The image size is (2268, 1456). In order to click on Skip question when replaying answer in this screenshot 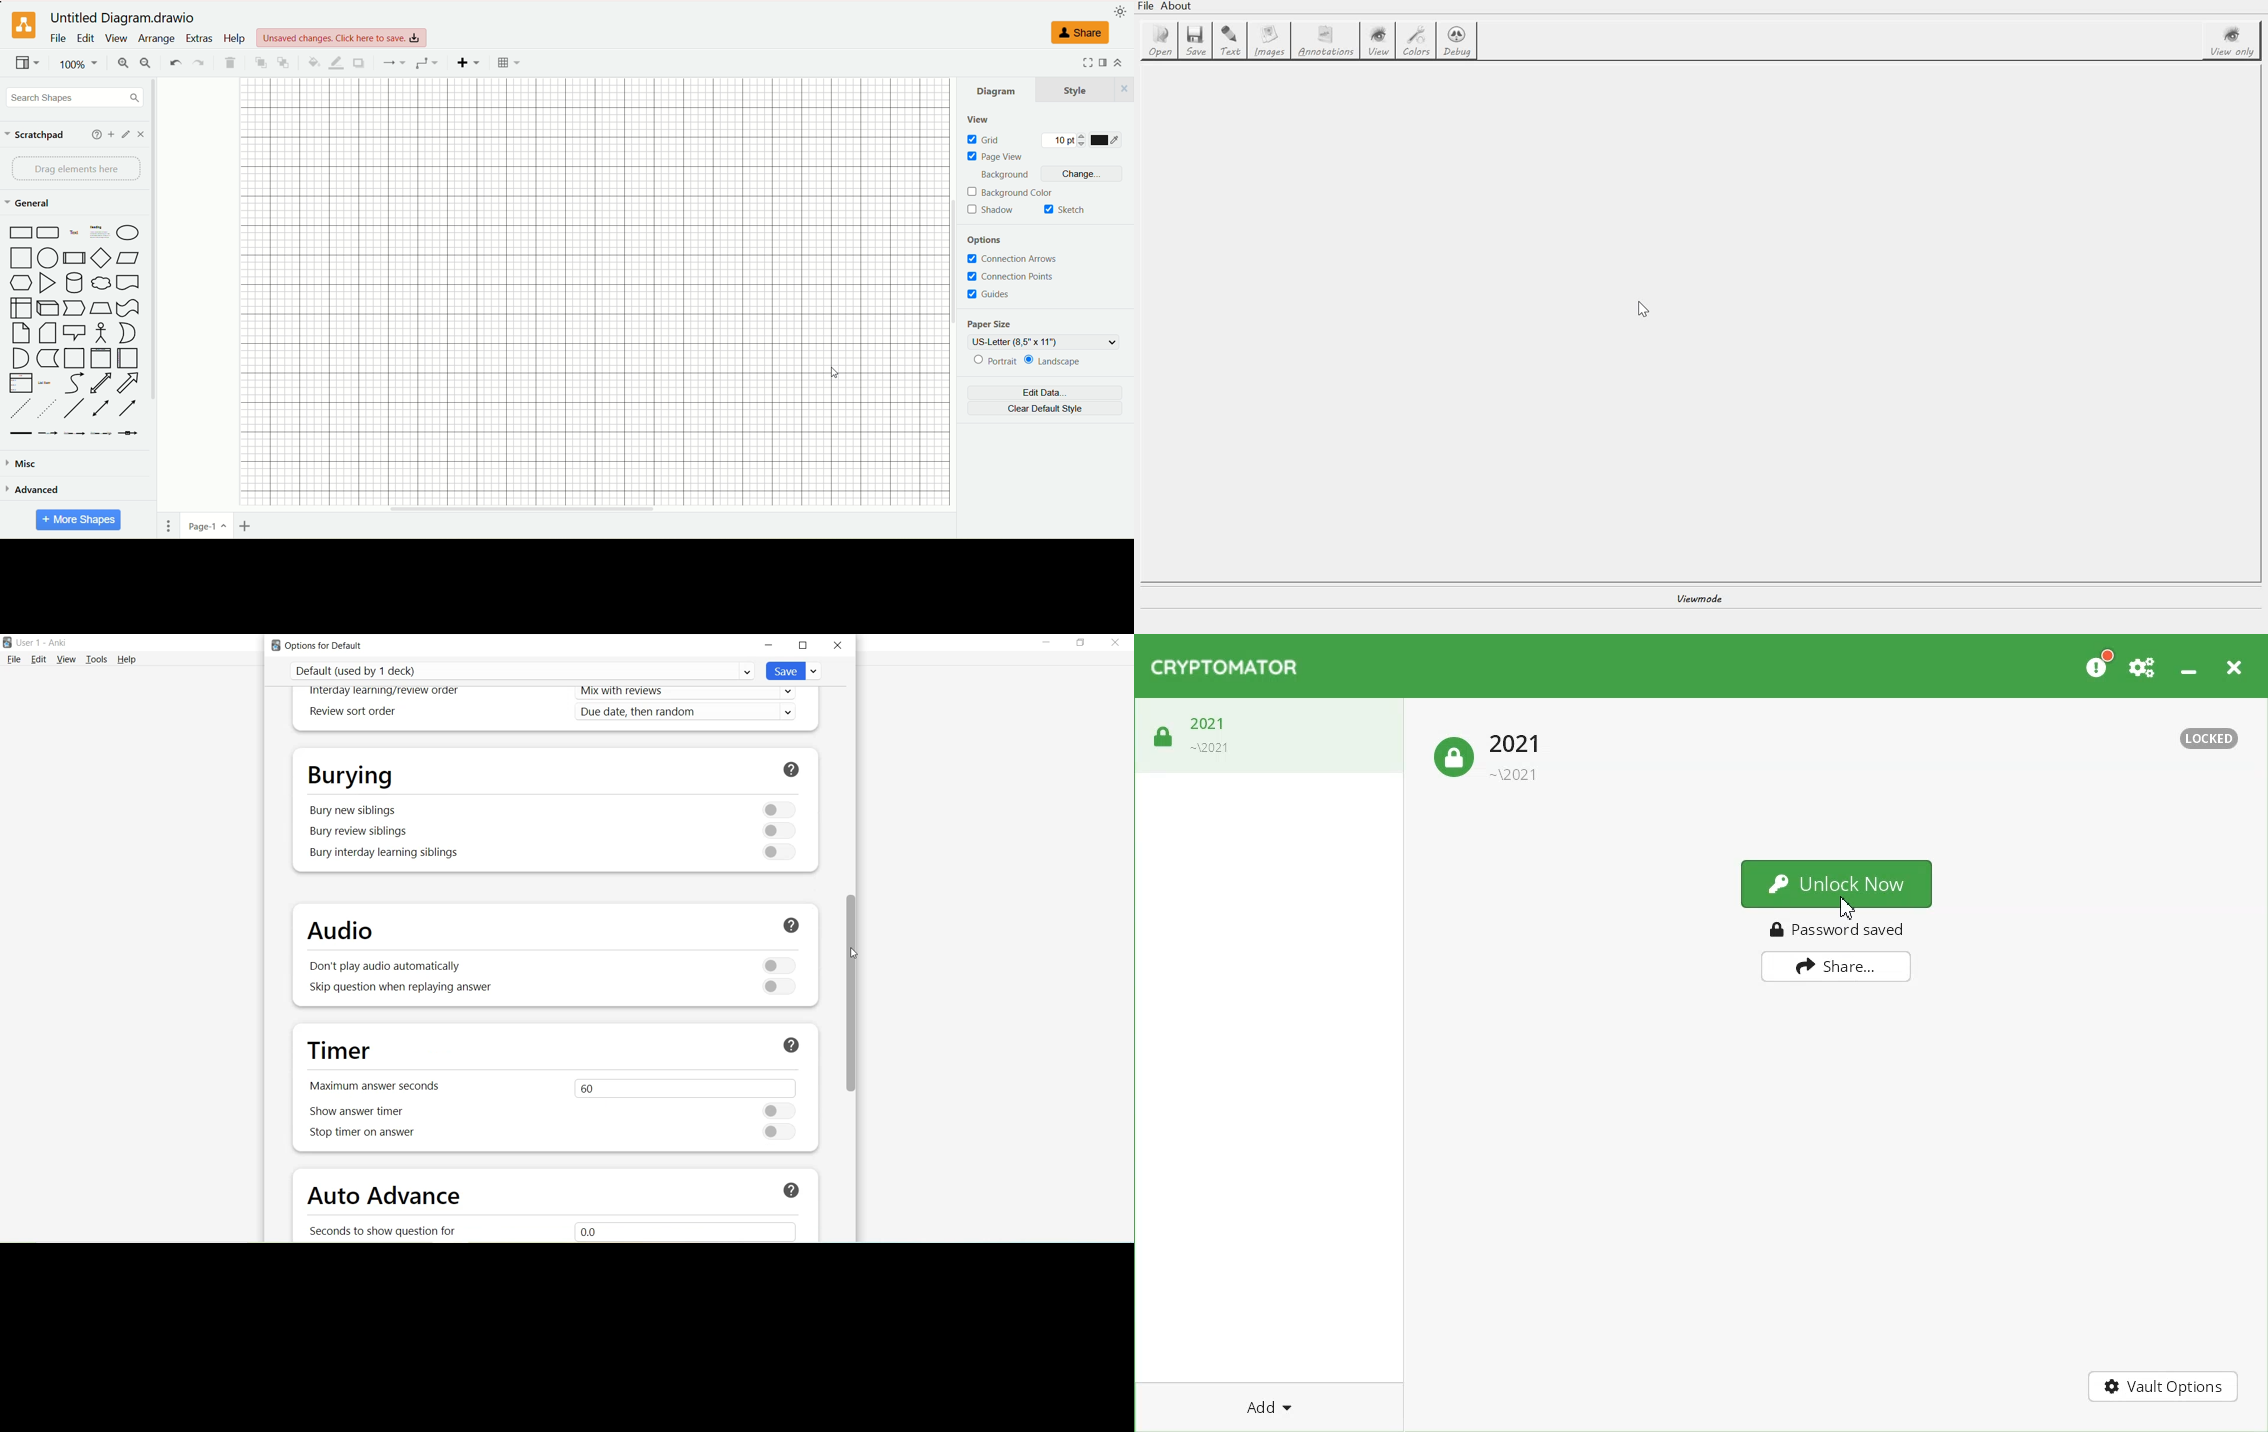, I will do `click(402, 988)`.